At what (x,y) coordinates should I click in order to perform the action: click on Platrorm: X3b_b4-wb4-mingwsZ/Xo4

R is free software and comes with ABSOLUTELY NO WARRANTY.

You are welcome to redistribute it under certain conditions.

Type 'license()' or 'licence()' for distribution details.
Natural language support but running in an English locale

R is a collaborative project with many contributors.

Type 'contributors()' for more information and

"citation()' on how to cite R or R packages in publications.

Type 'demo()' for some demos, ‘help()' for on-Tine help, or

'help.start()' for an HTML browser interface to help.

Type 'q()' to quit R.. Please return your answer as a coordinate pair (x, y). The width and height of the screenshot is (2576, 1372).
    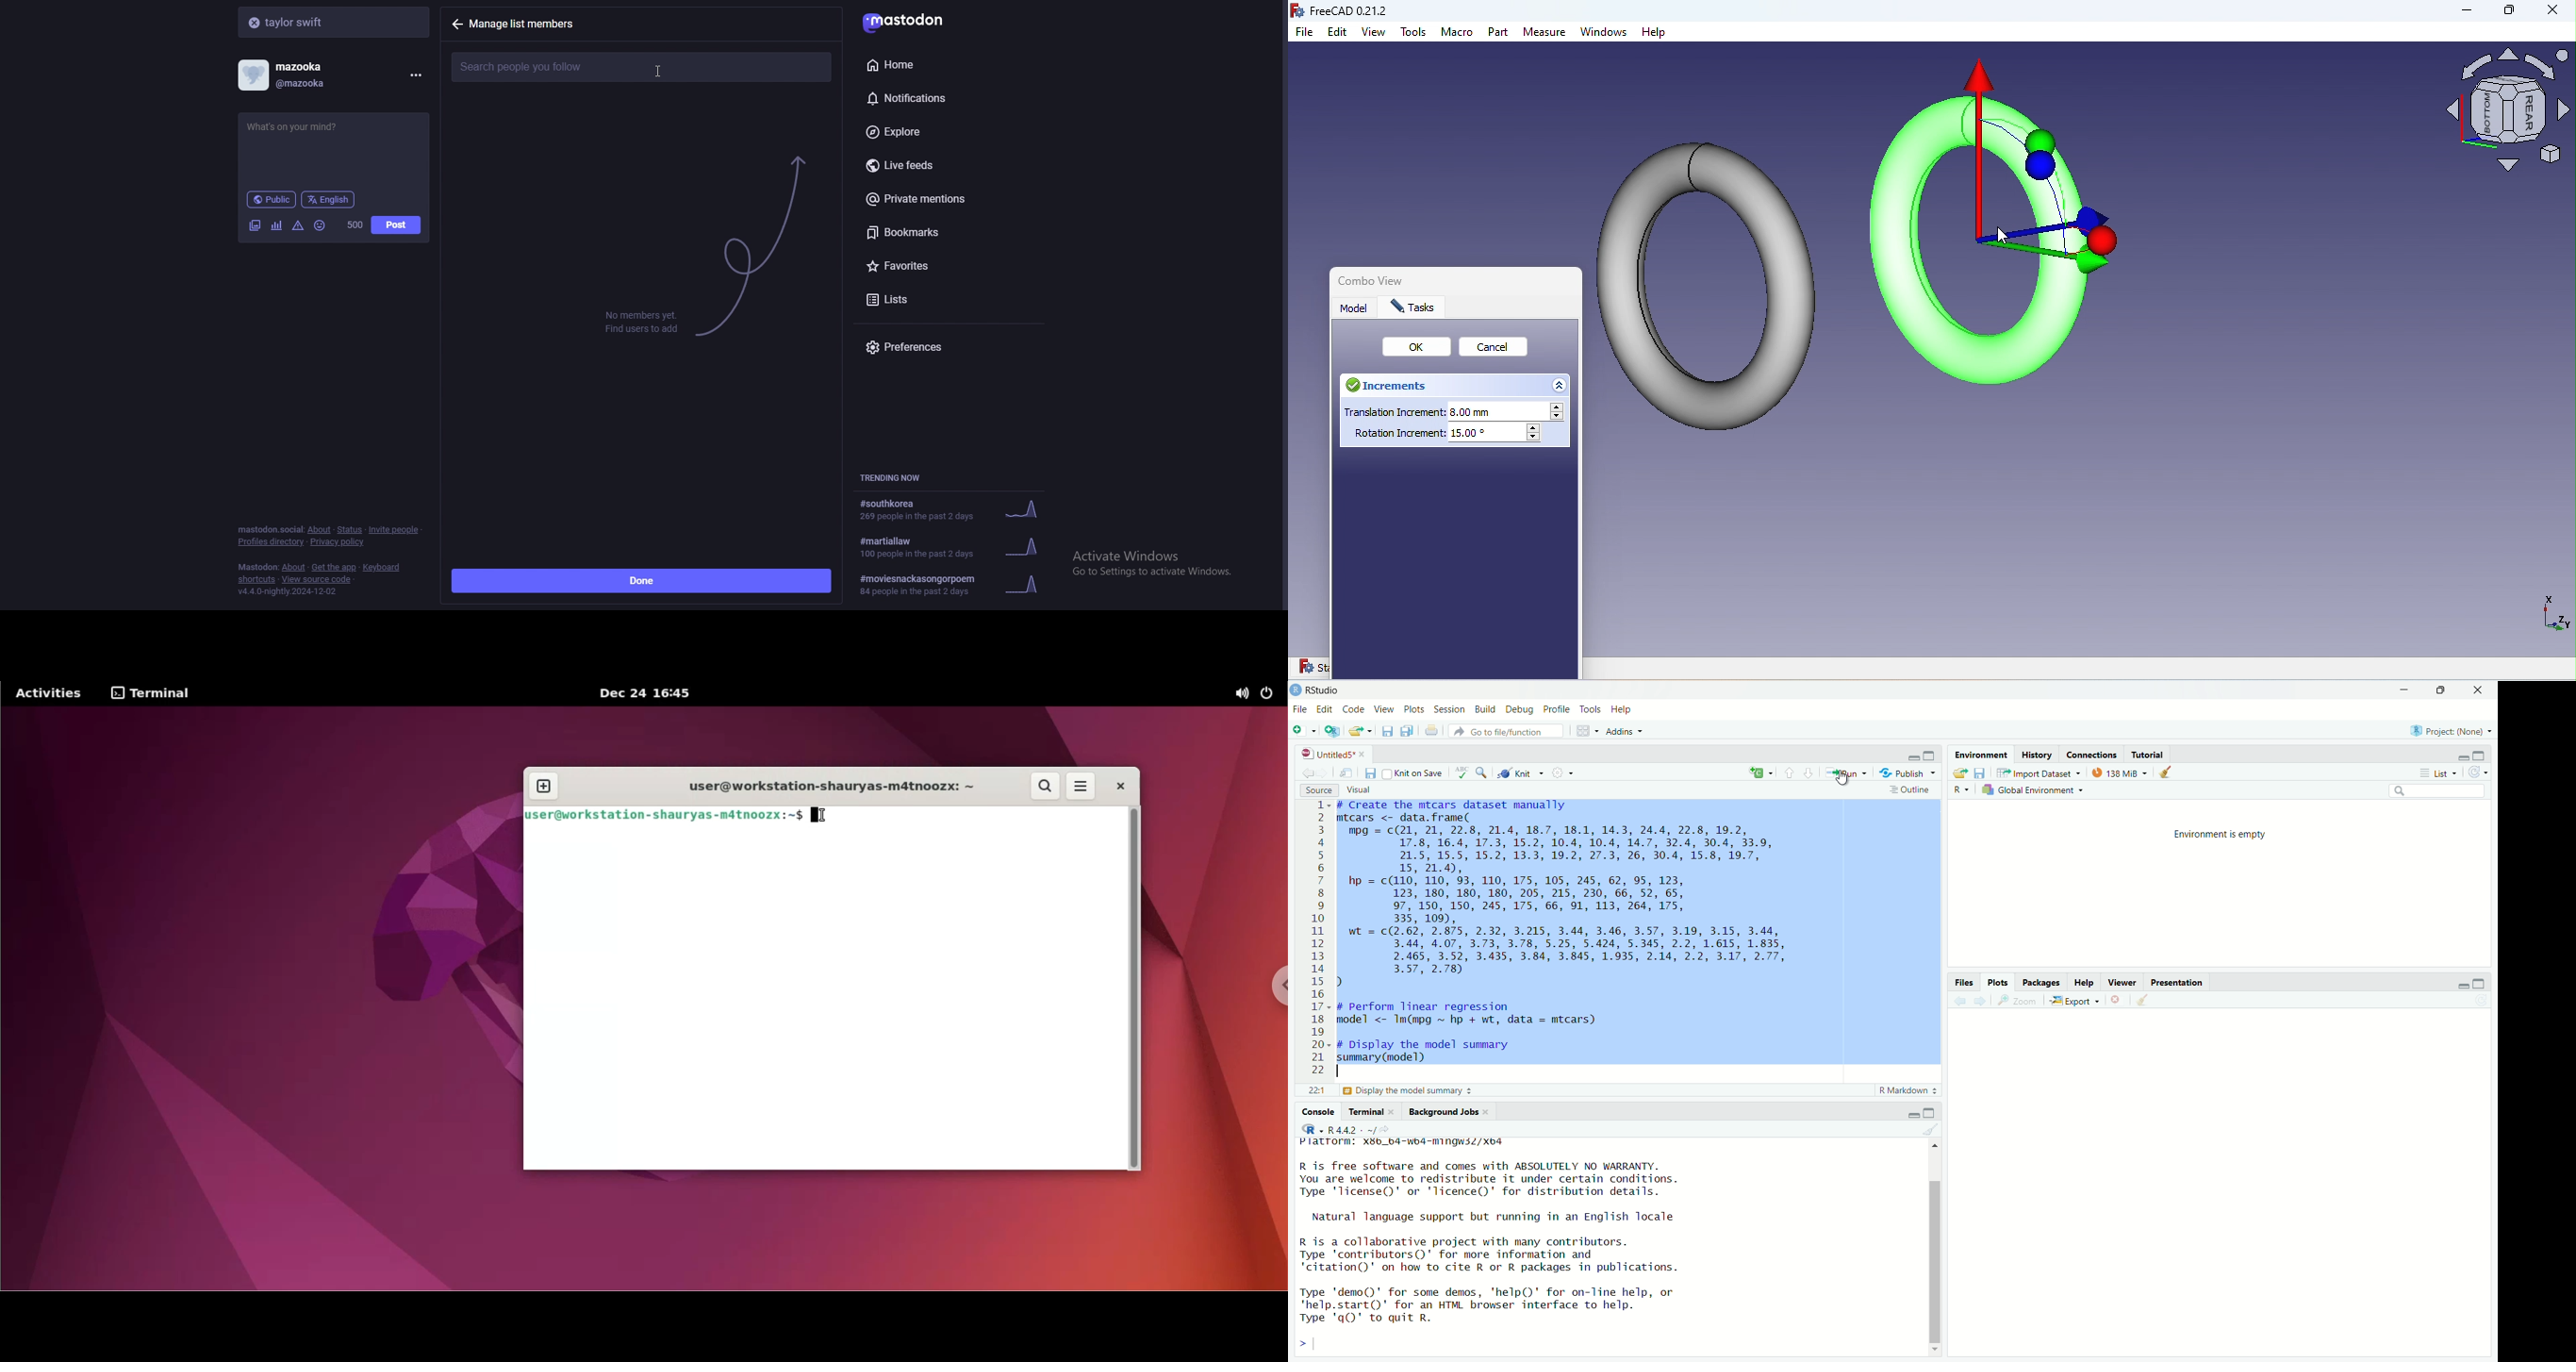
    Looking at the image, I should click on (1490, 1231).